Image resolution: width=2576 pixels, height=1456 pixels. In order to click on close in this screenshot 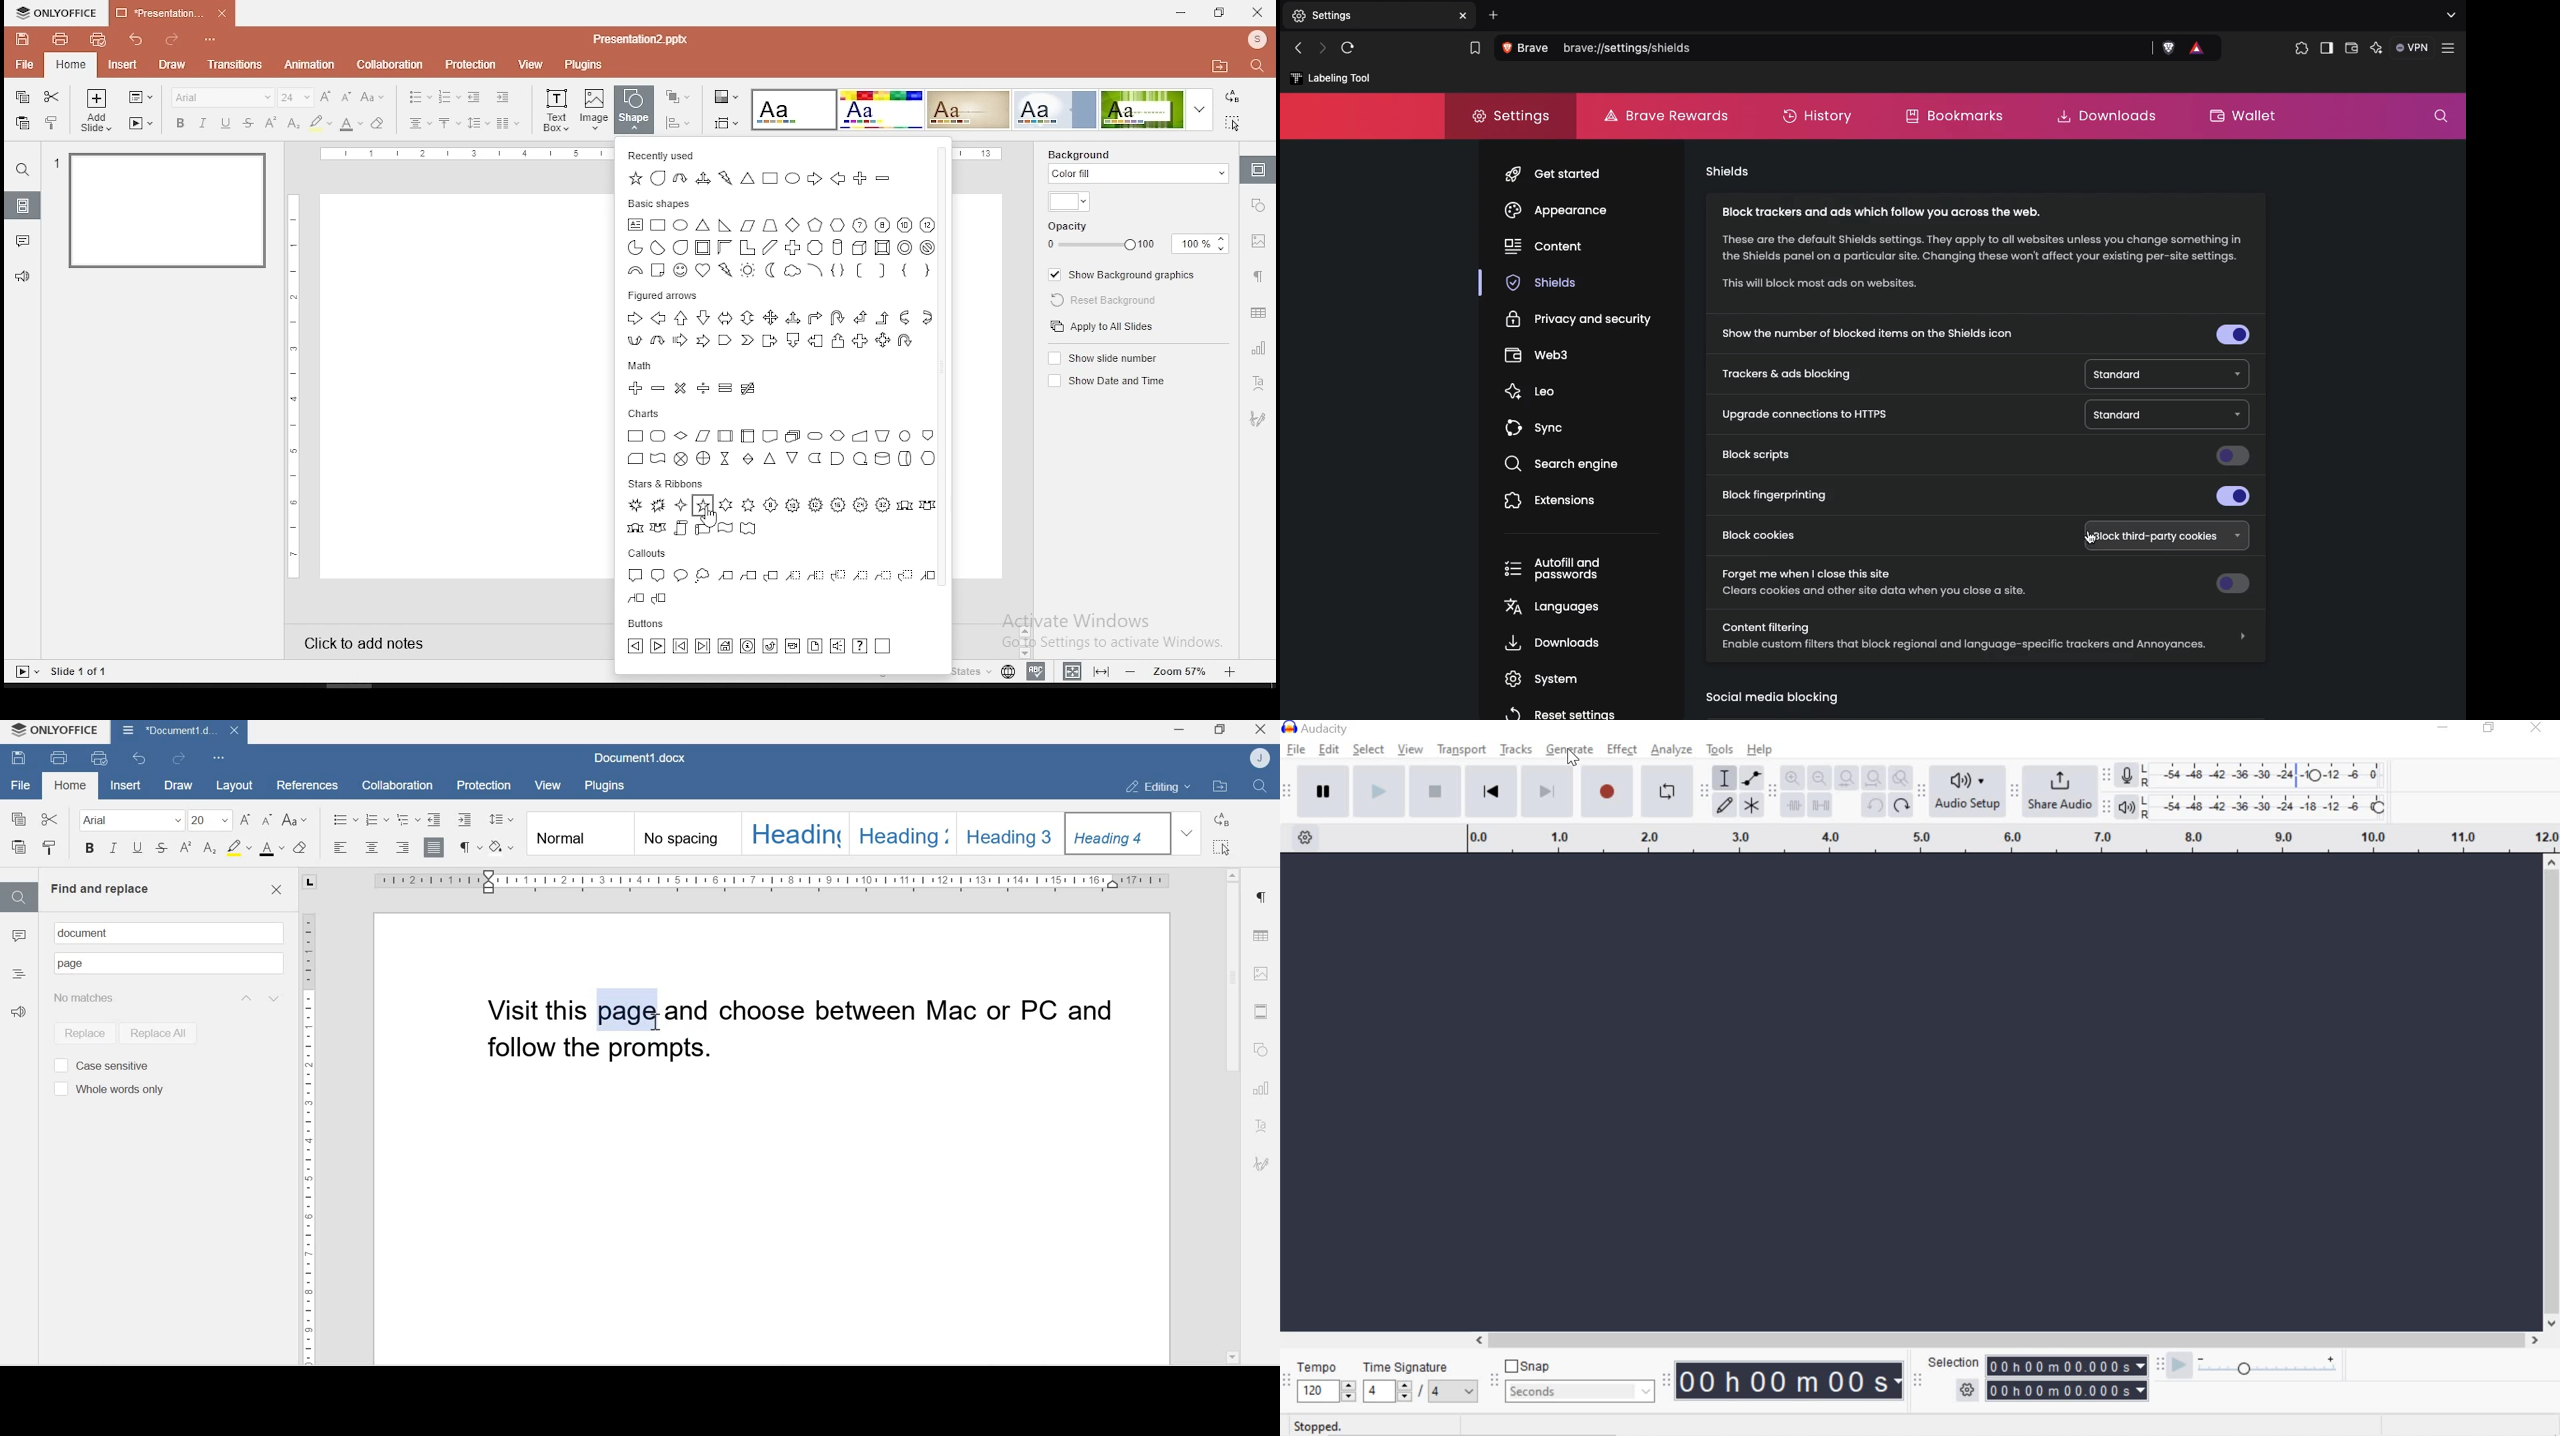, I will do `click(2537, 727)`.